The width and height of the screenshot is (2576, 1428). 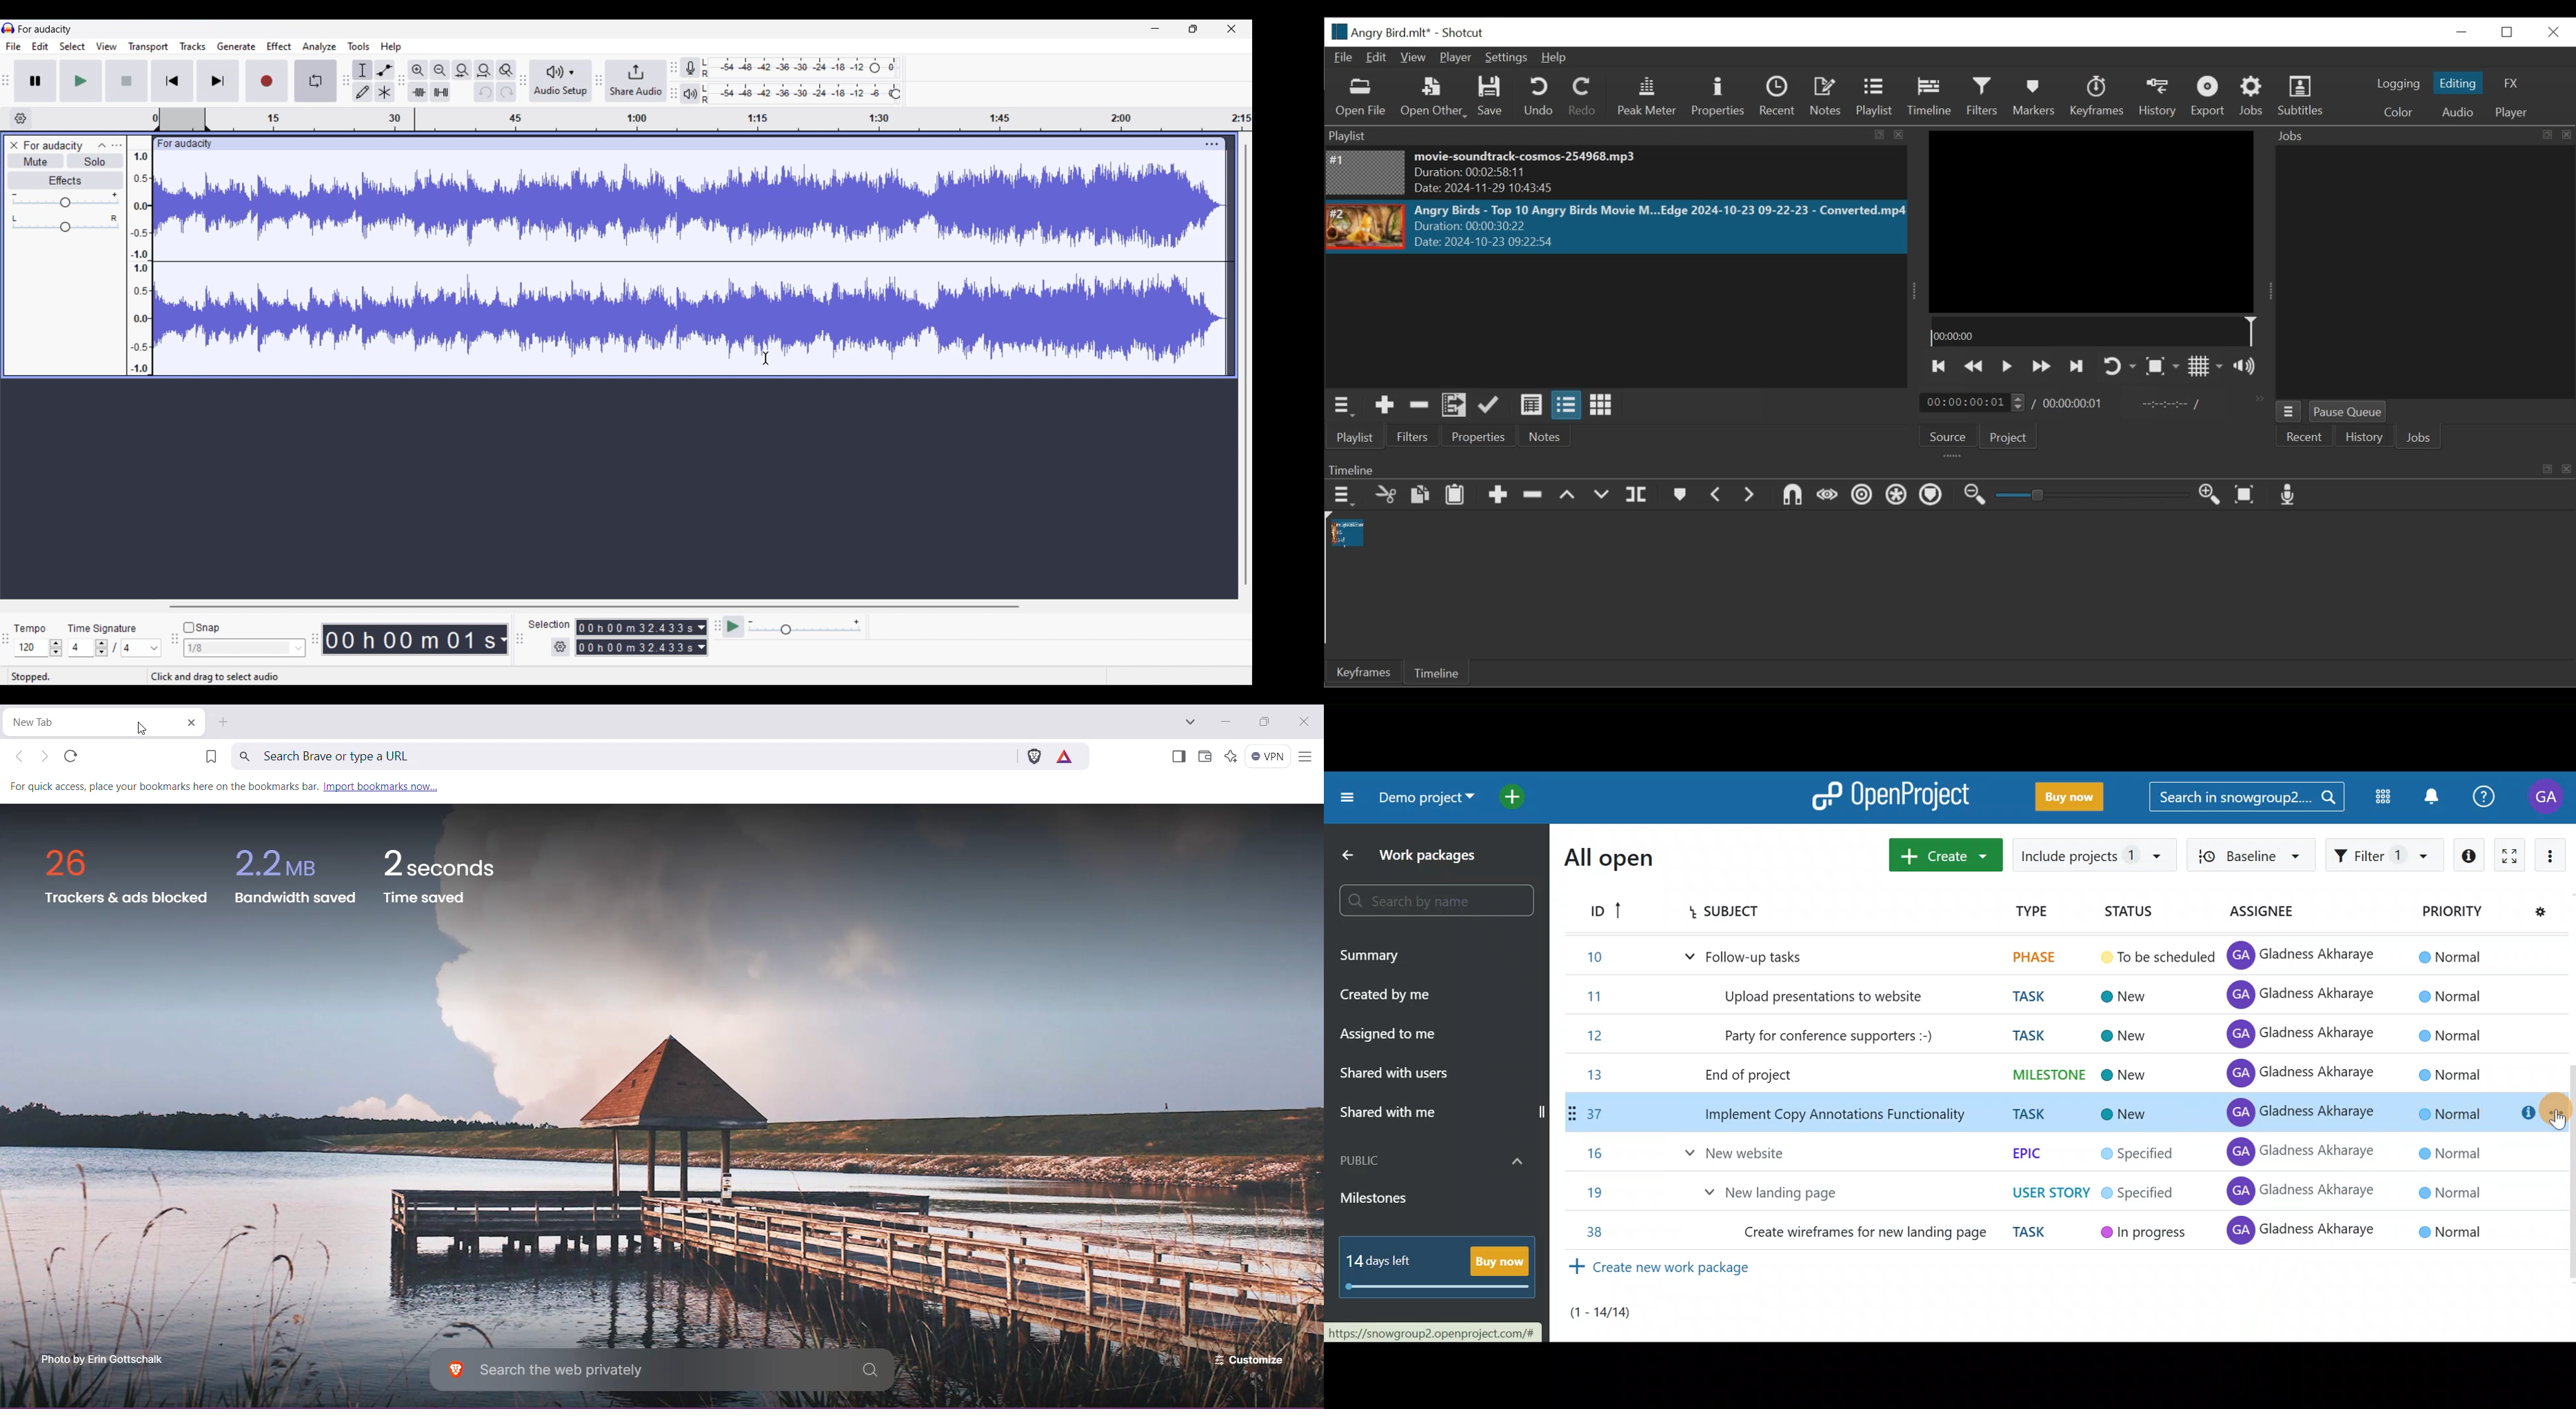 What do you see at coordinates (463, 70) in the screenshot?
I see `Fit selection to width` at bounding box center [463, 70].